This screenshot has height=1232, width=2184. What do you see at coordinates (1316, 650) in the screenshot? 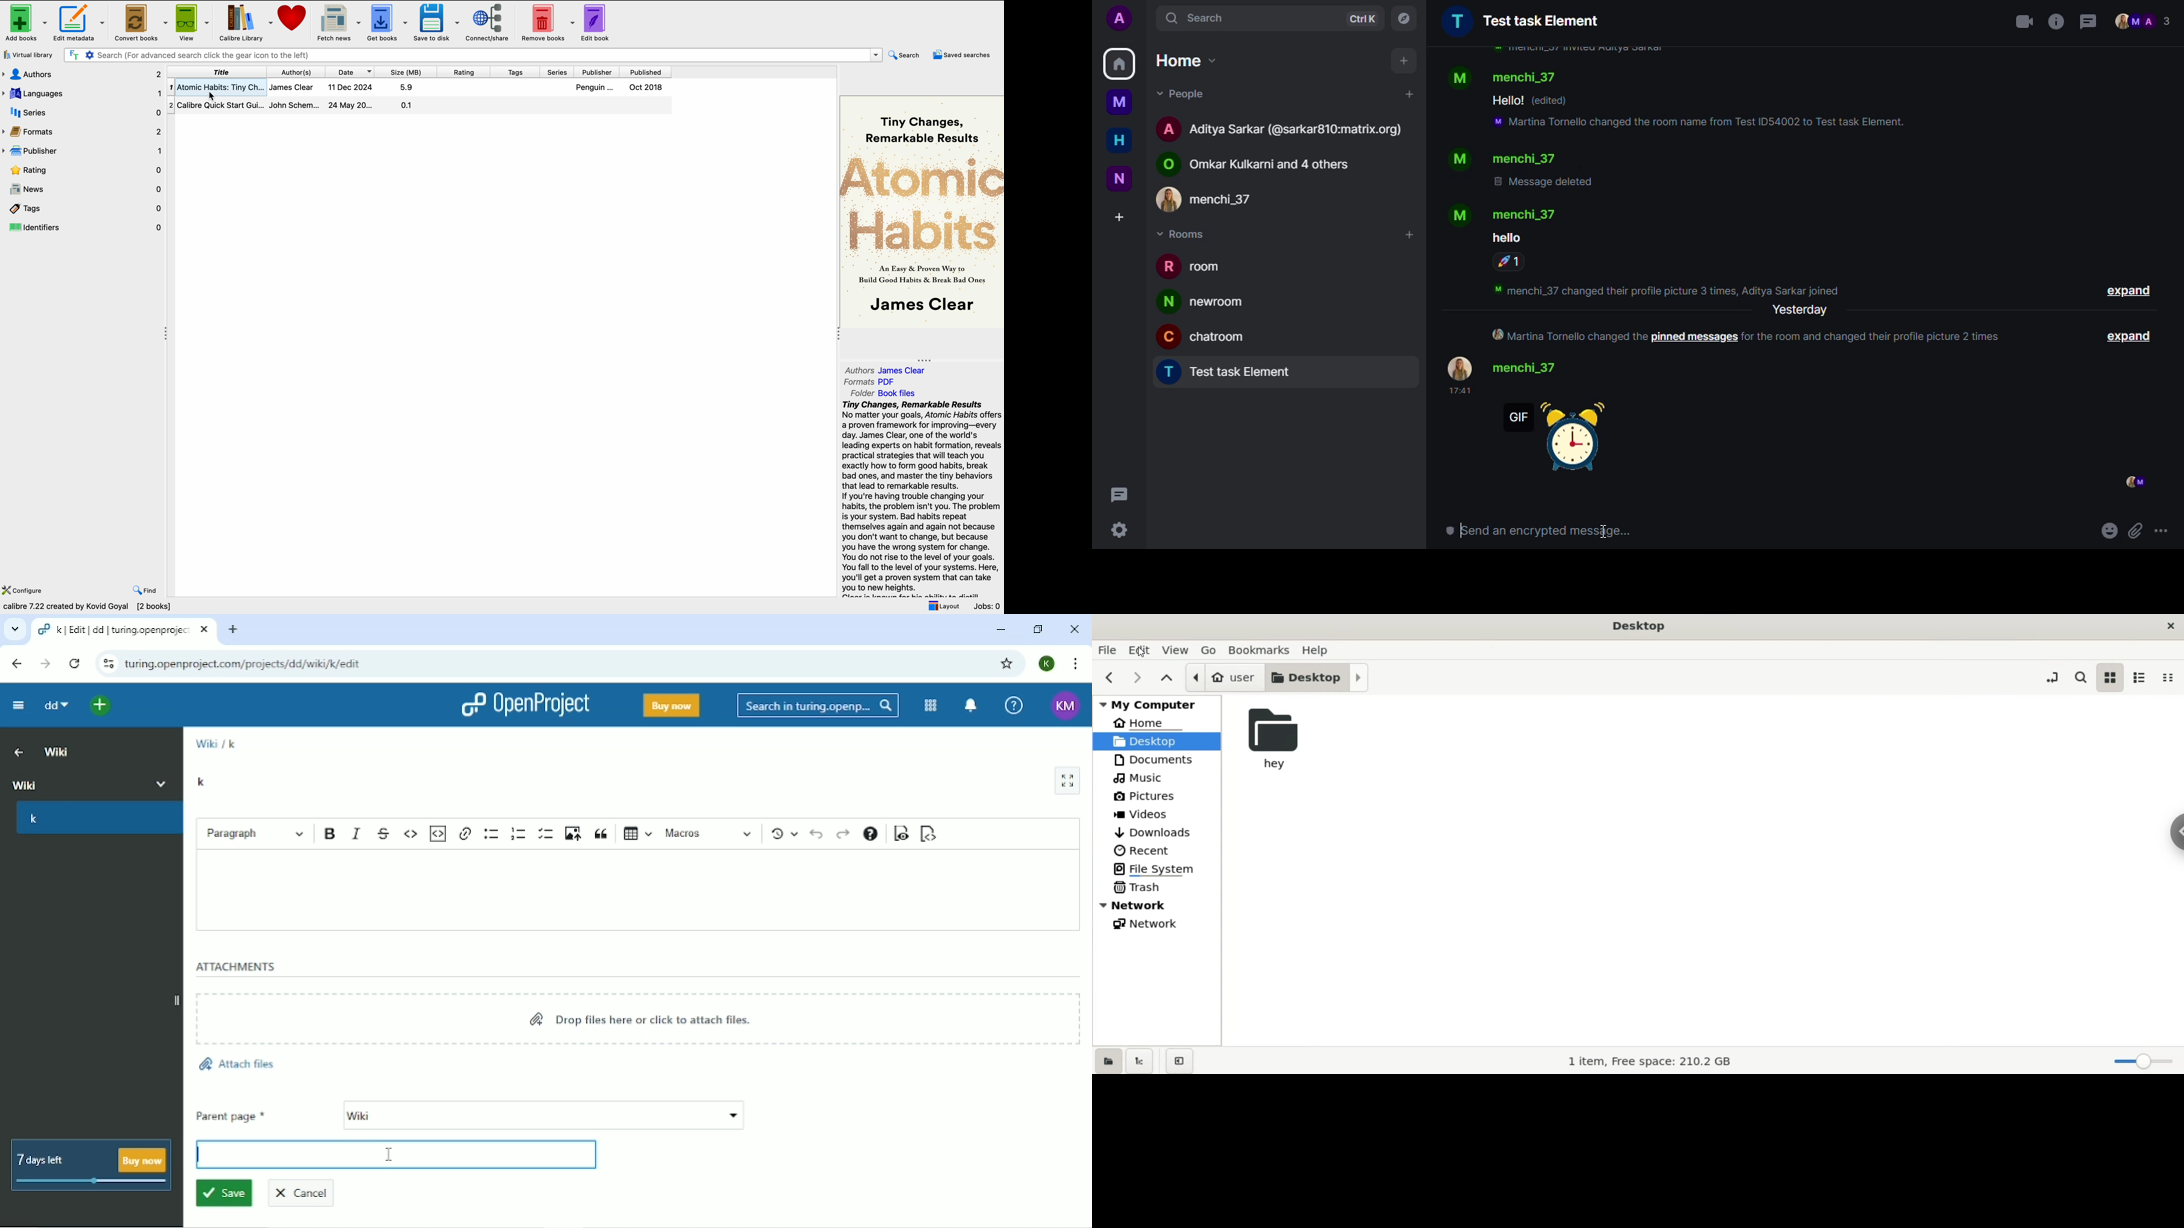
I see `help` at bounding box center [1316, 650].